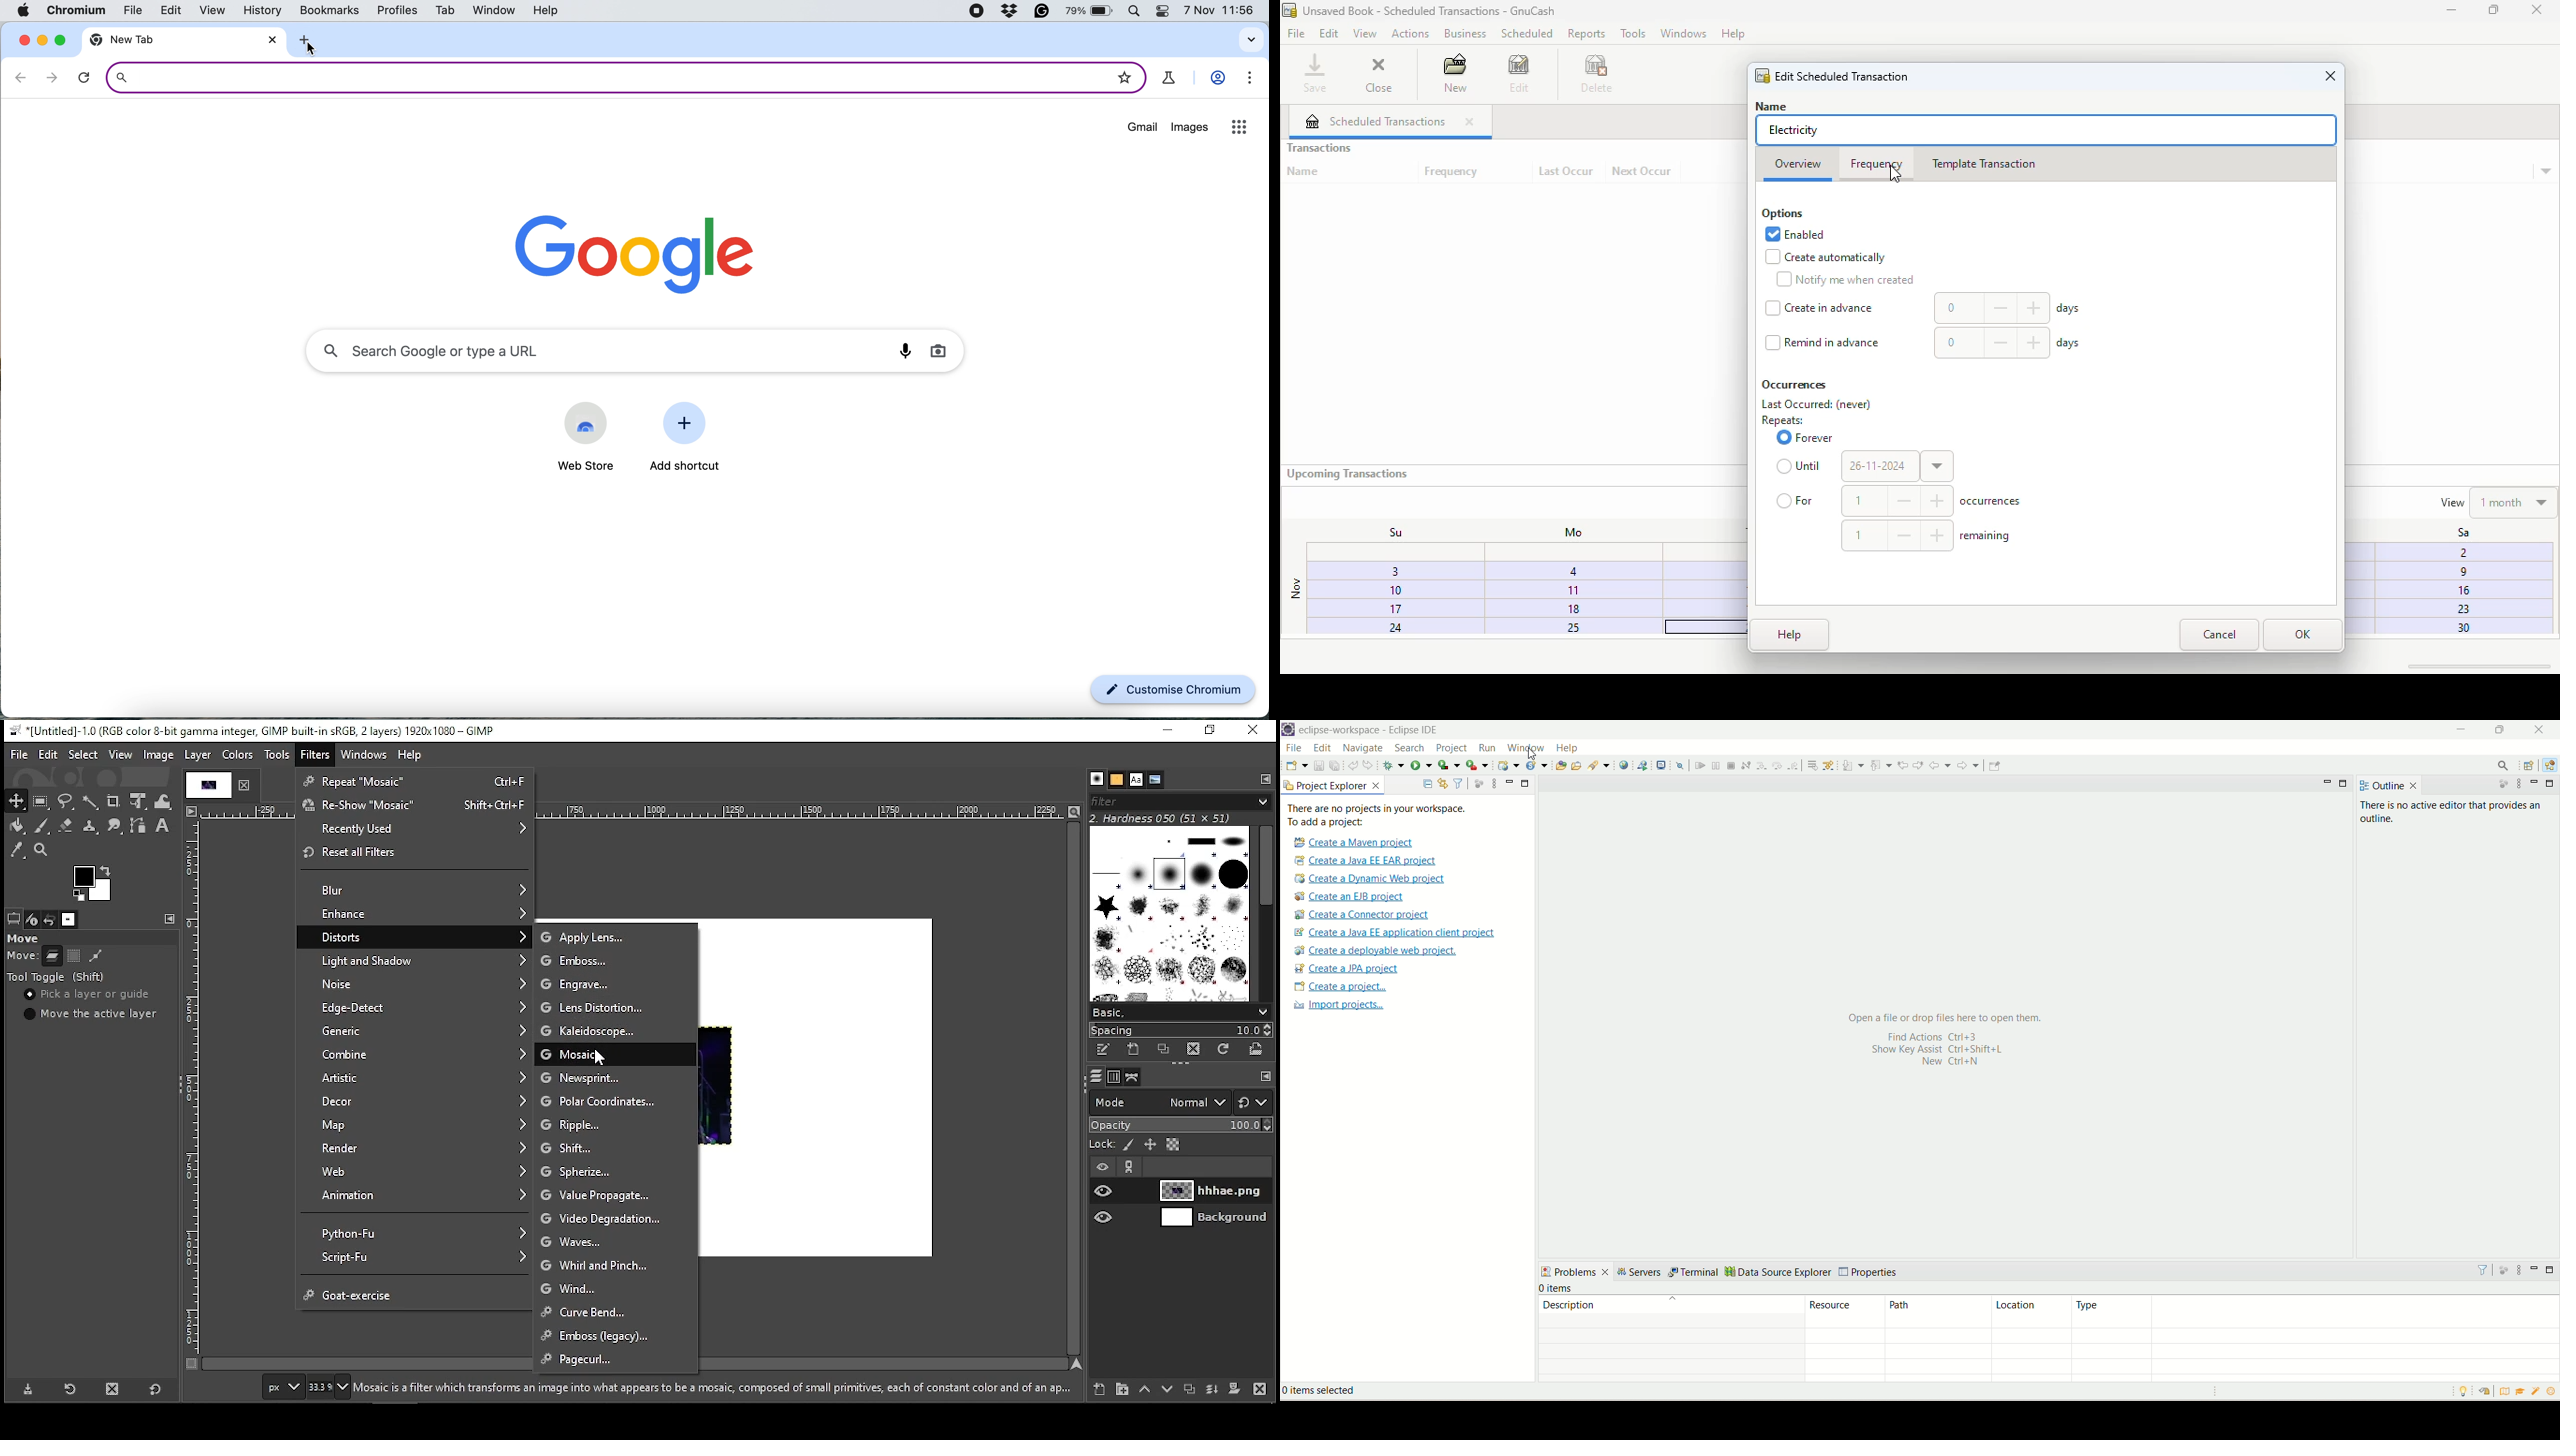  Describe the element at coordinates (1832, 75) in the screenshot. I see `dit Scheduled Transaction` at that location.